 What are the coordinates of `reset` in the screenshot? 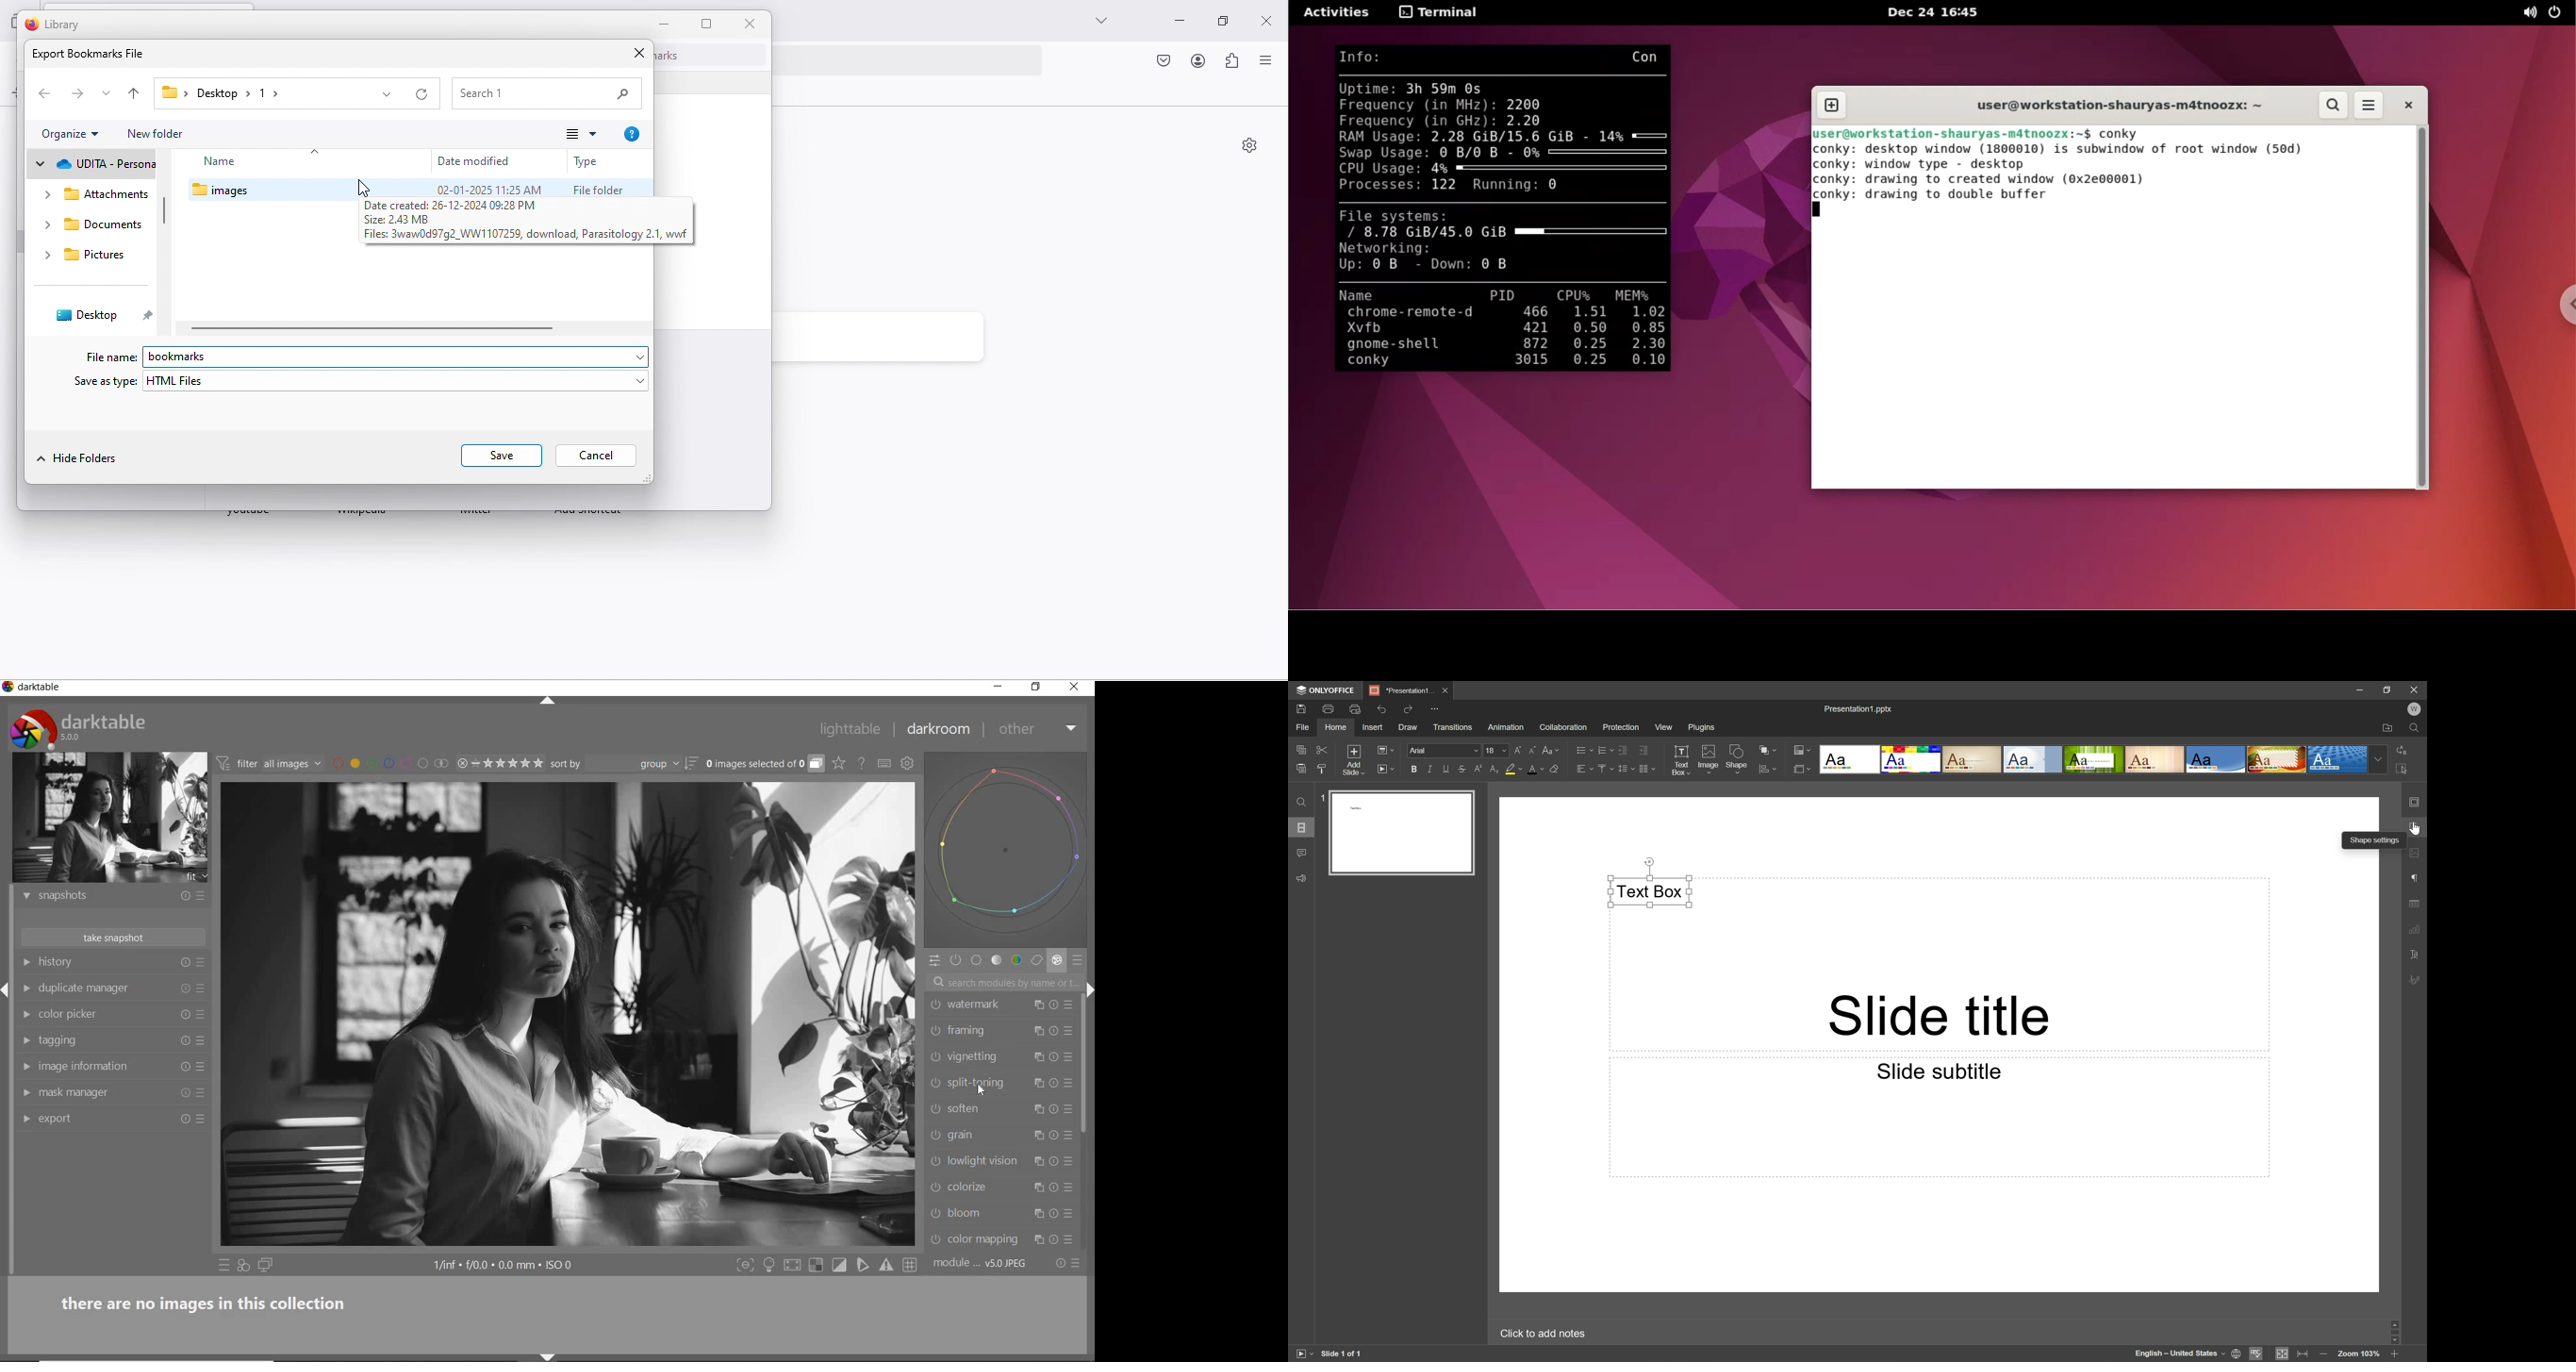 It's located at (1056, 1083).